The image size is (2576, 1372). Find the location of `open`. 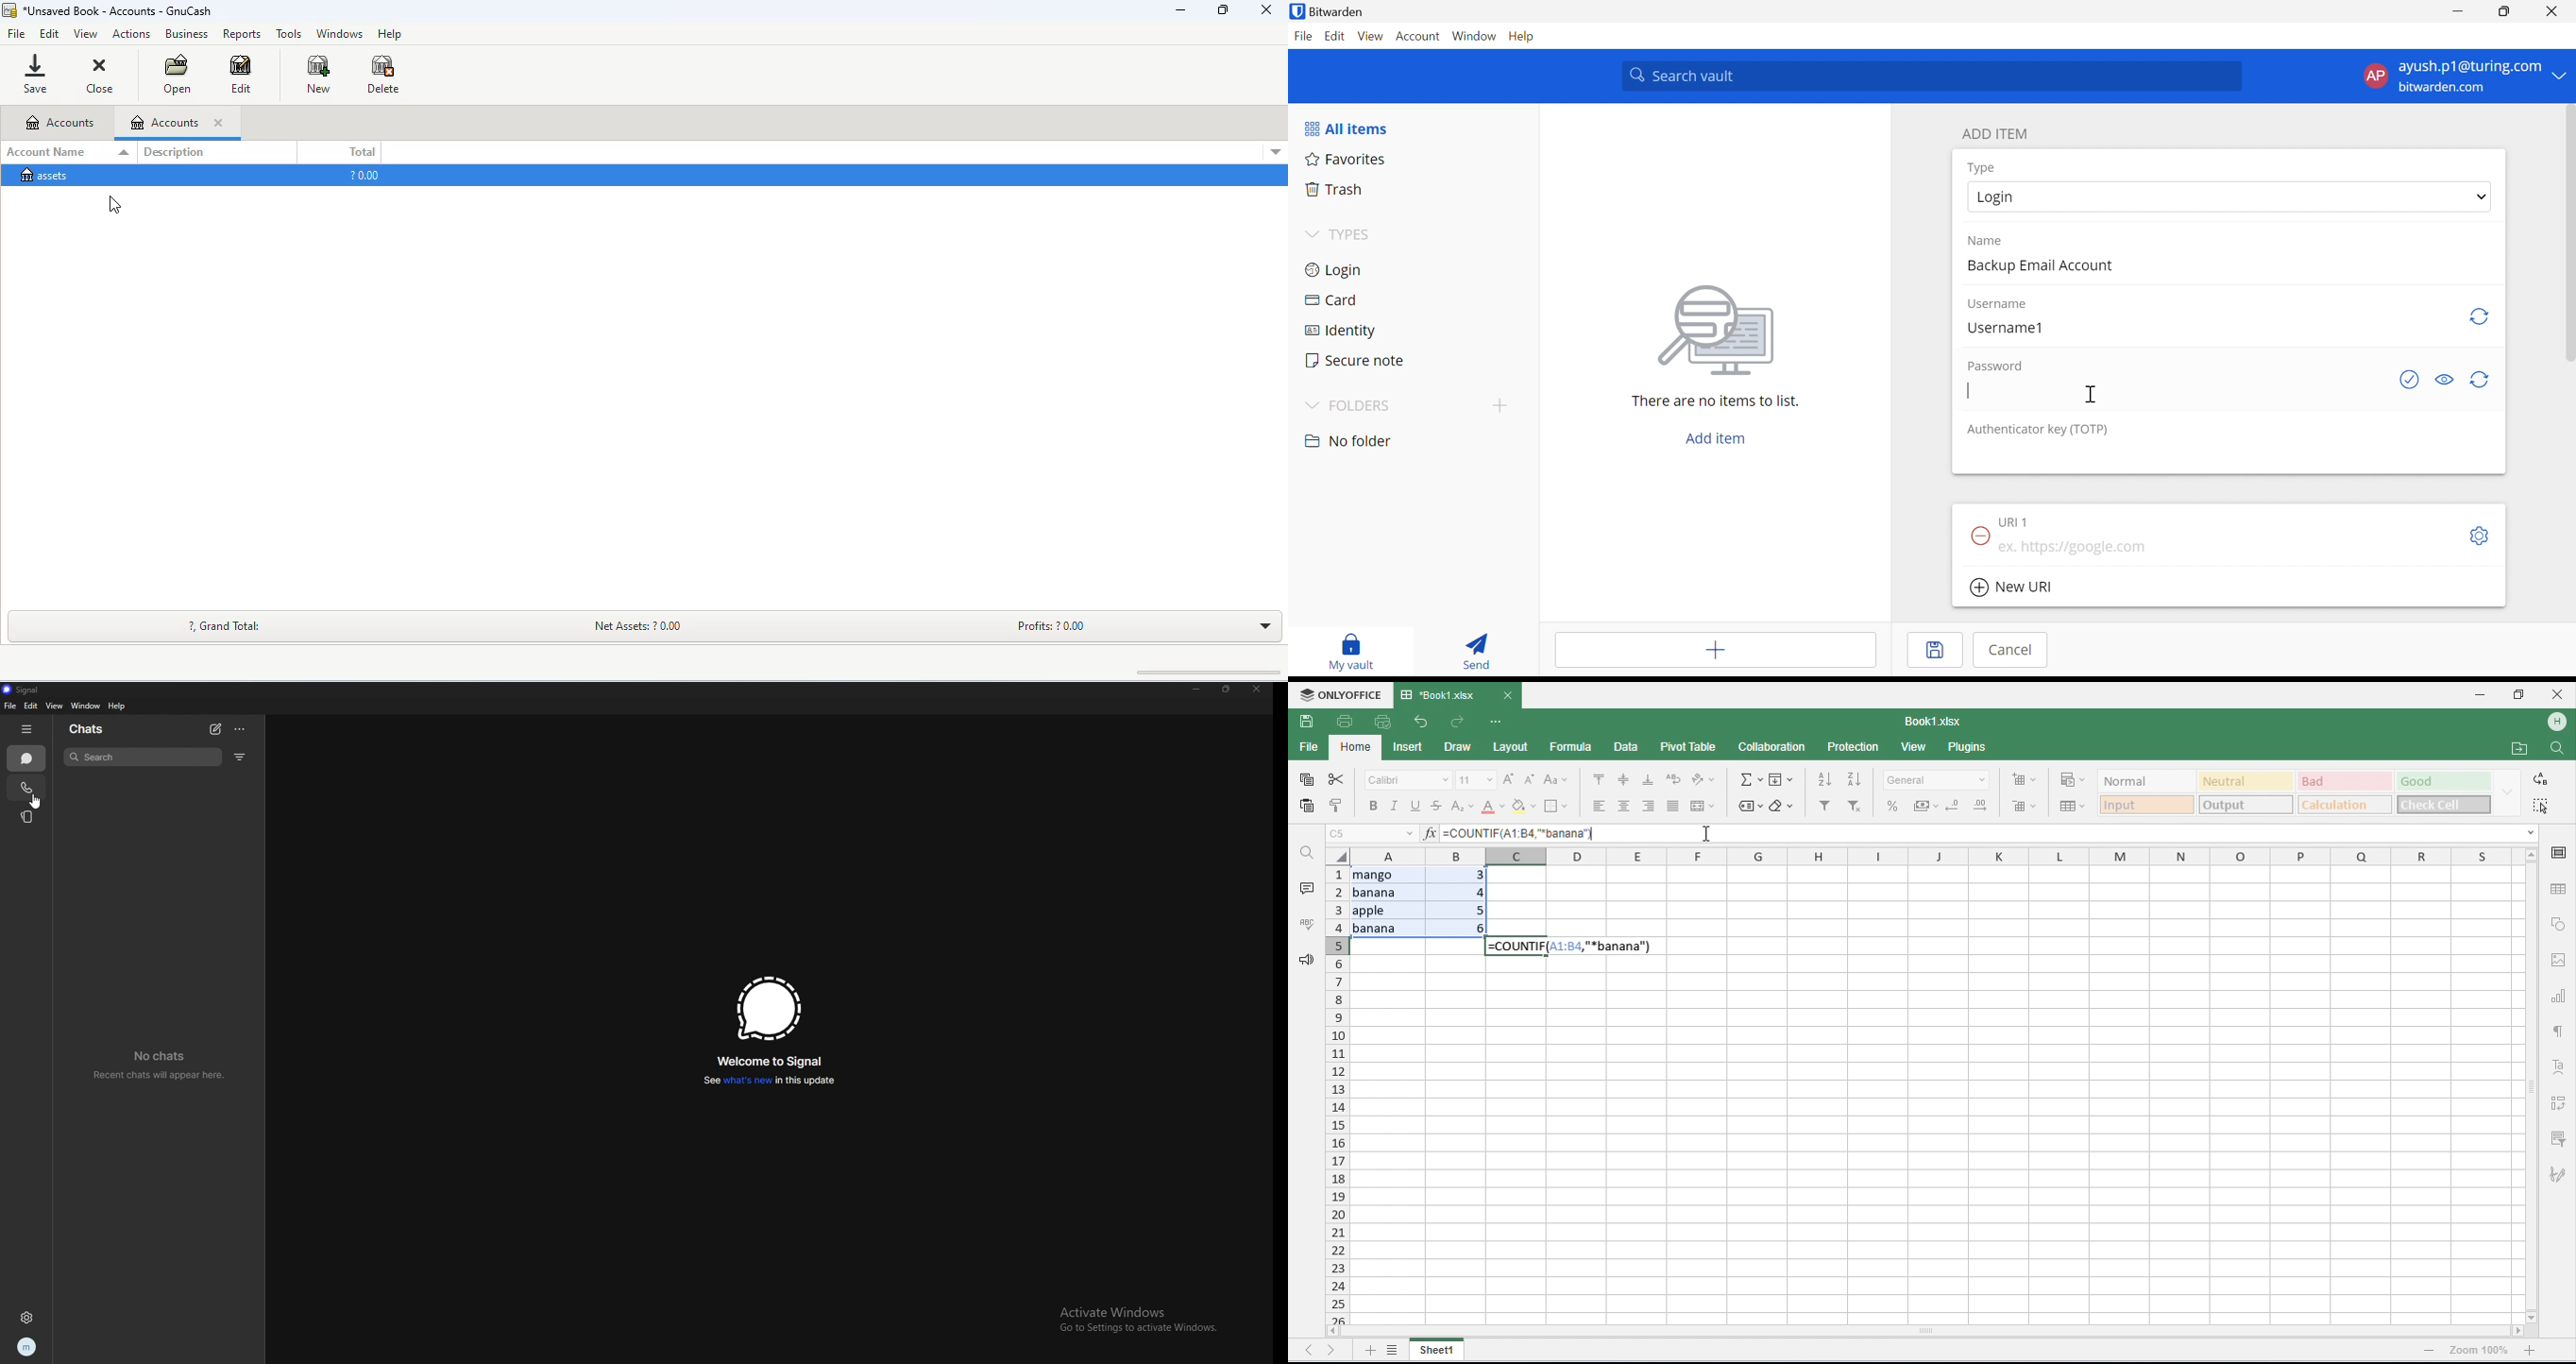

open is located at coordinates (175, 75).